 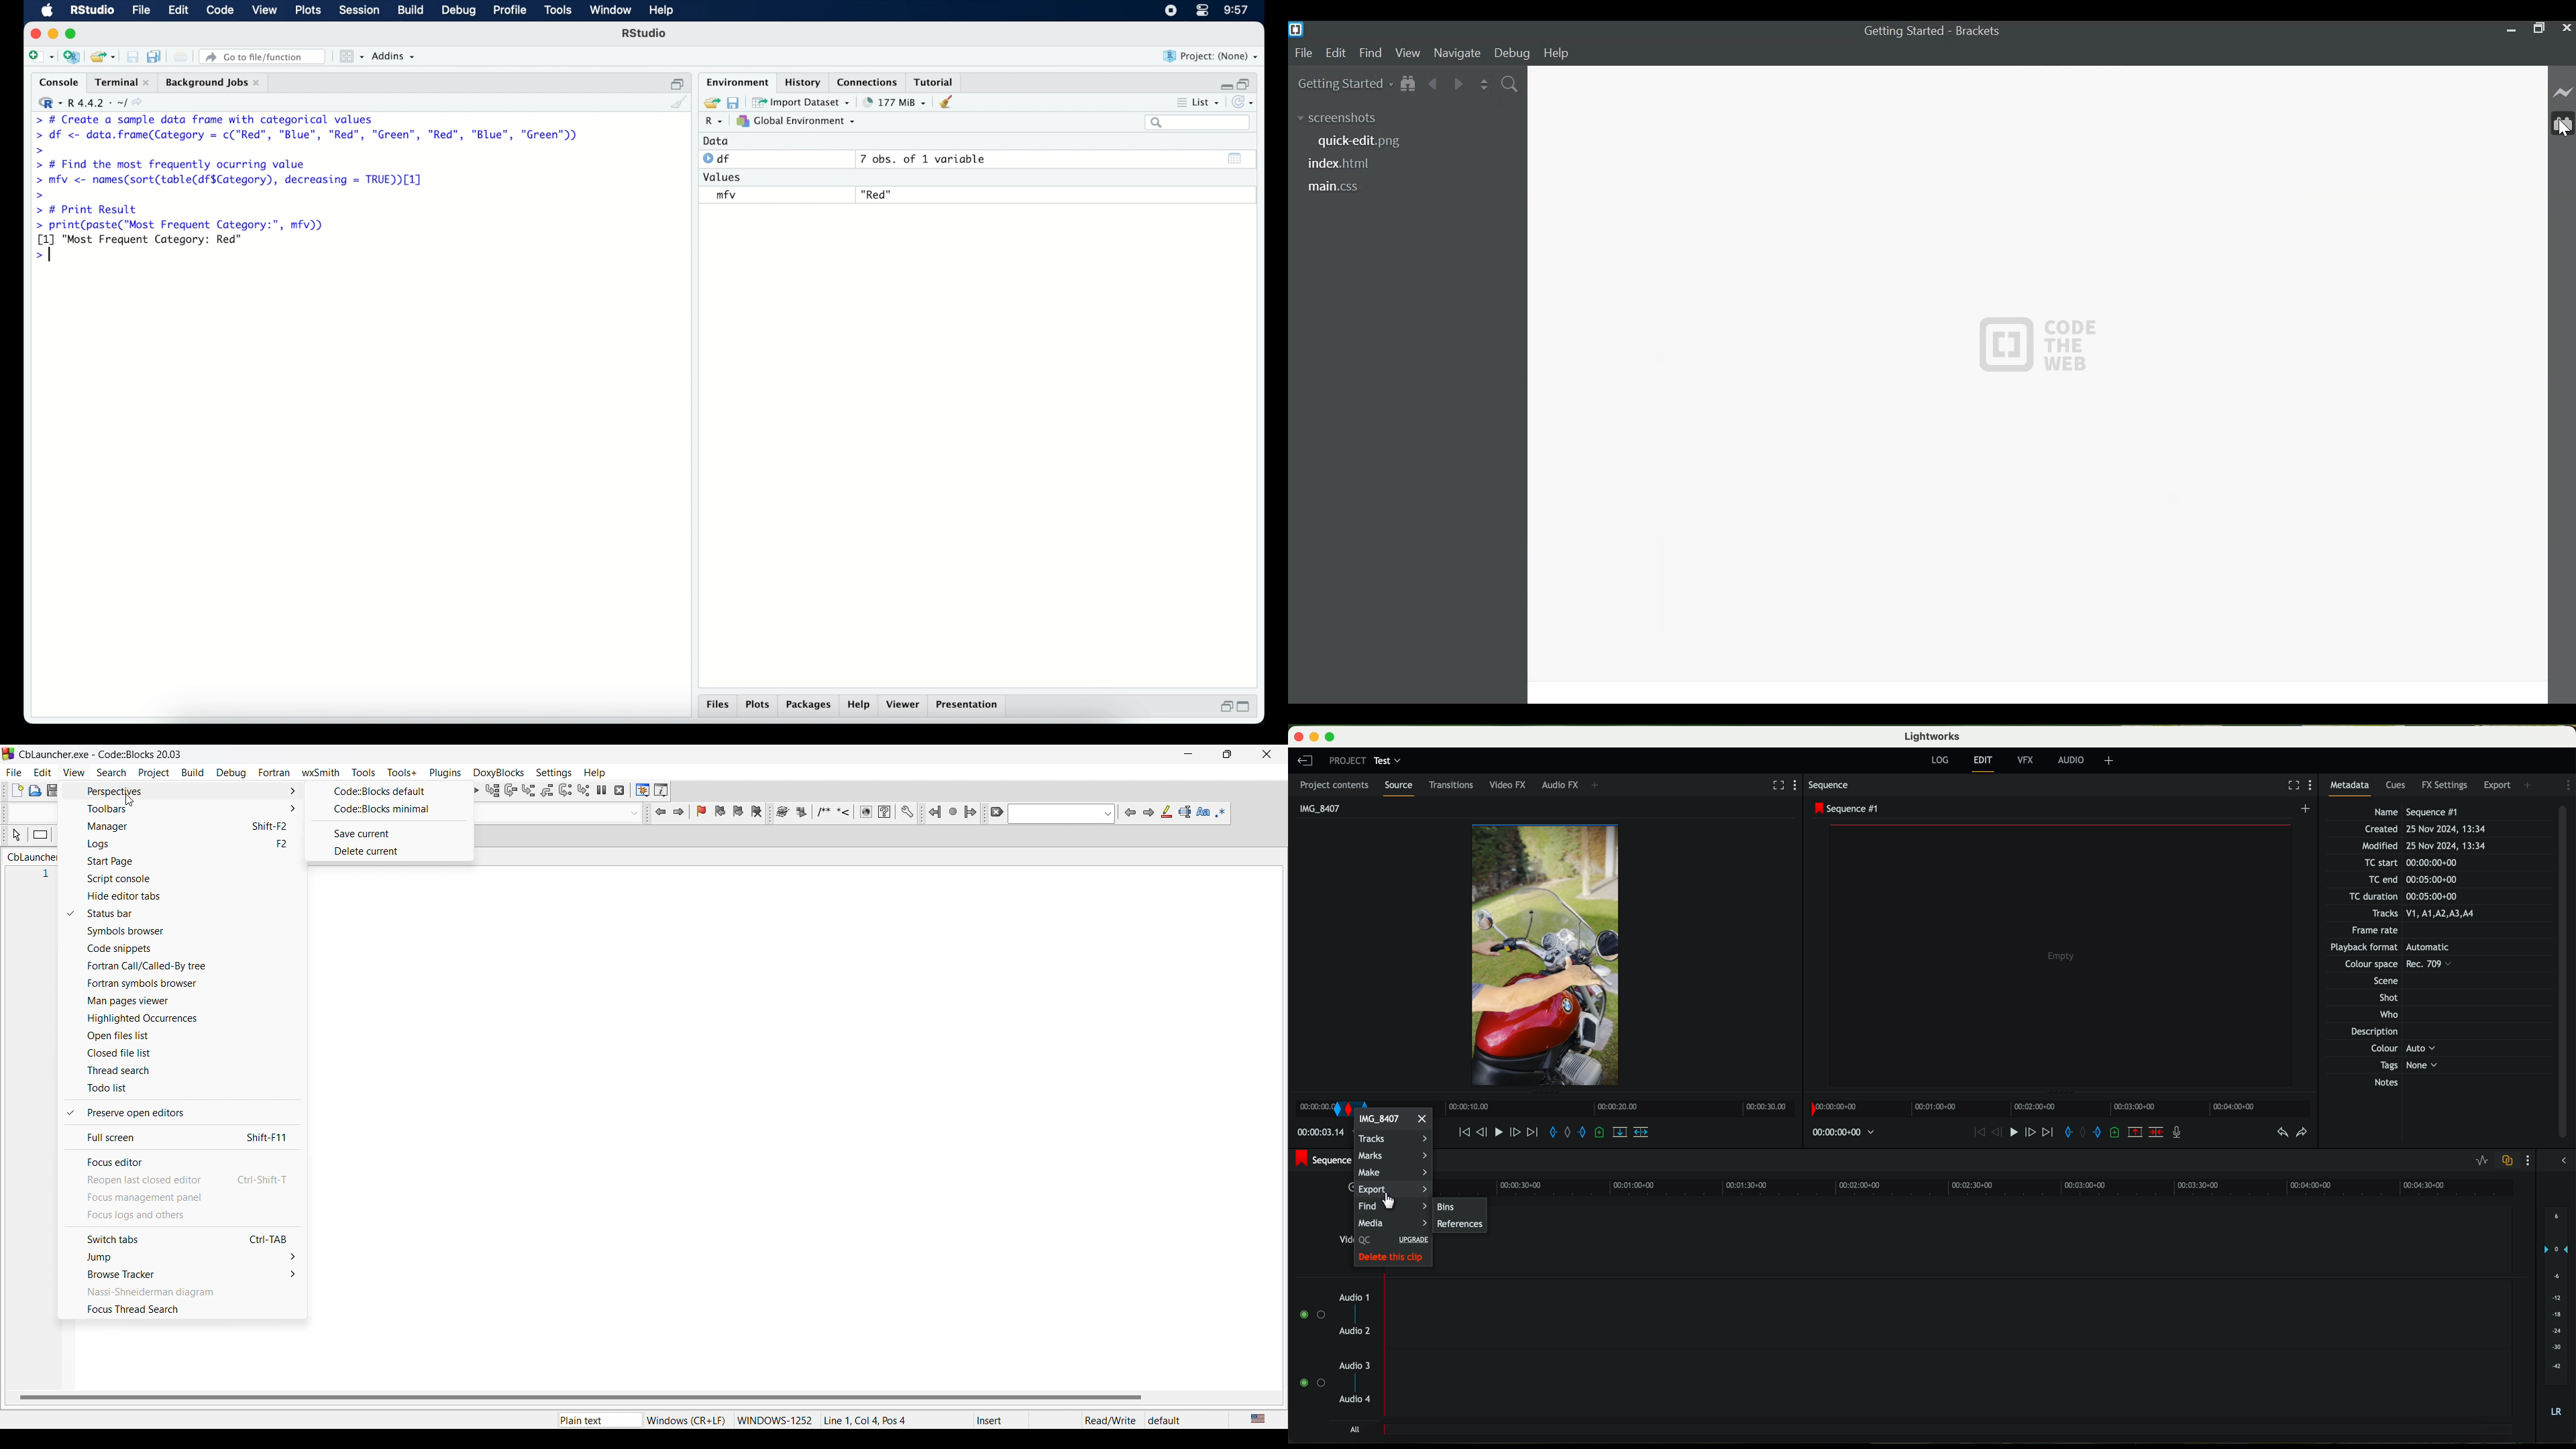 What do you see at coordinates (138, 239) in the screenshot?
I see `[1] "Most Frequent Category: Red"` at bounding box center [138, 239].